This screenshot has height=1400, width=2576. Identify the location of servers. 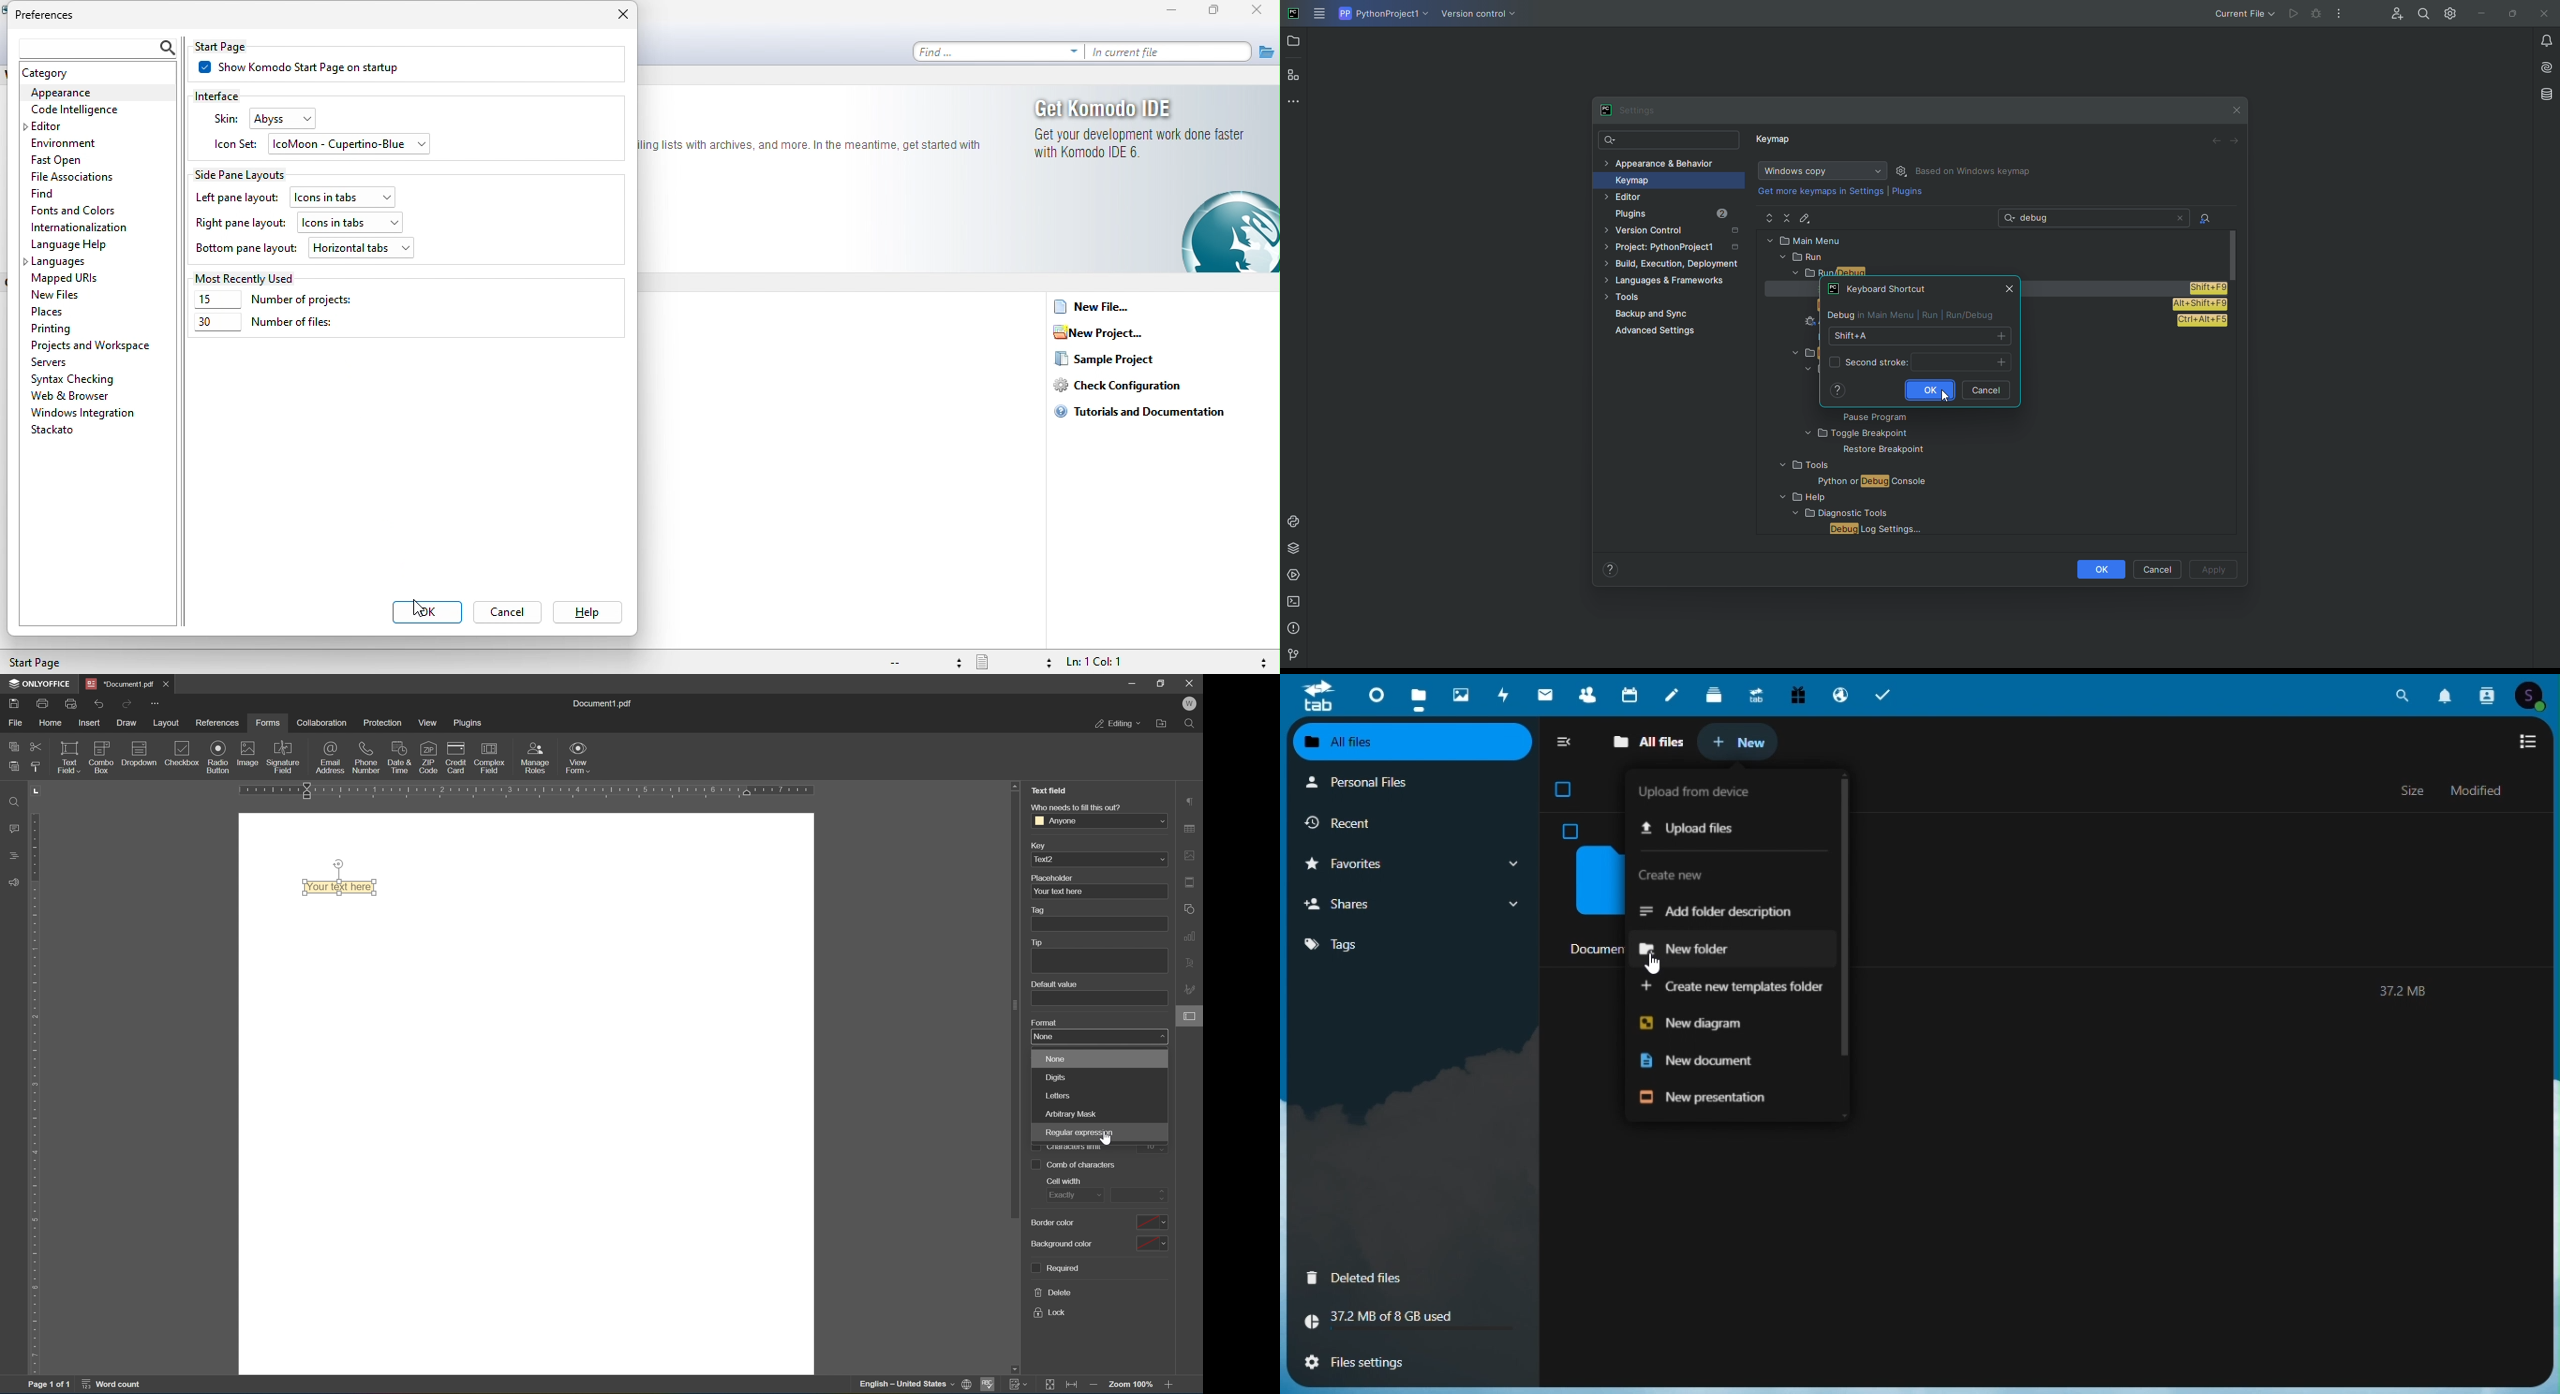
(56, 363).